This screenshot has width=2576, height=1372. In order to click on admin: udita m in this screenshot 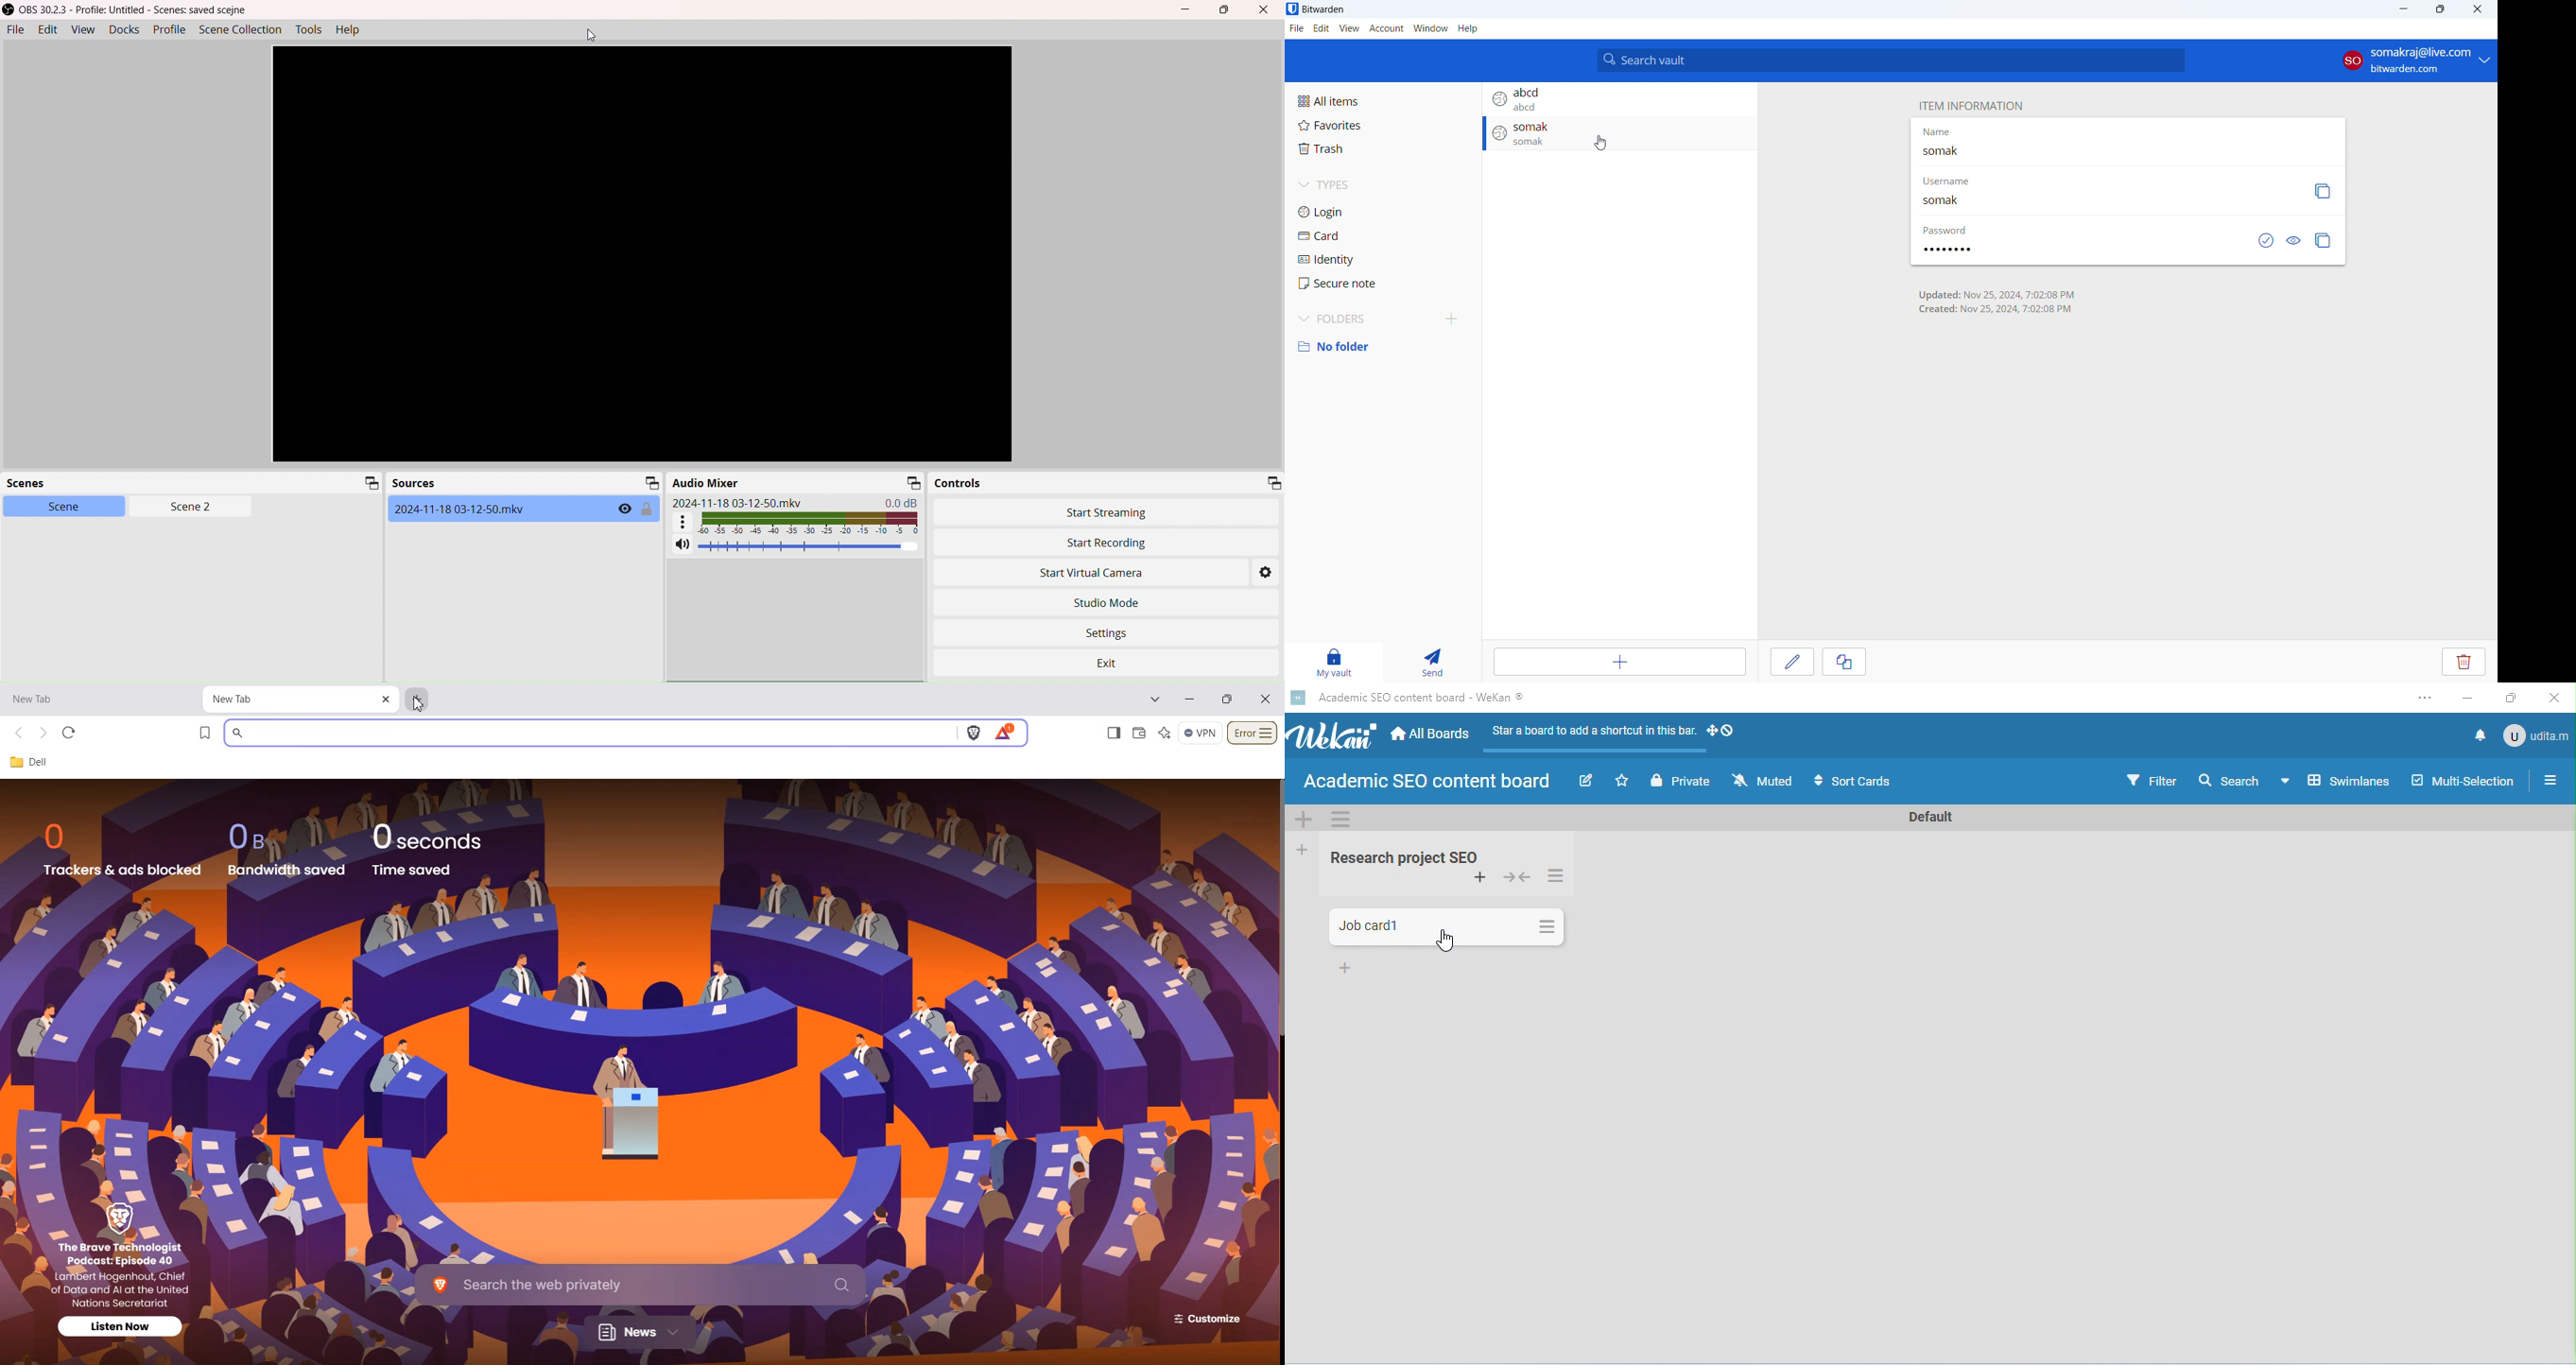, I will do `click(2534, 734)`.